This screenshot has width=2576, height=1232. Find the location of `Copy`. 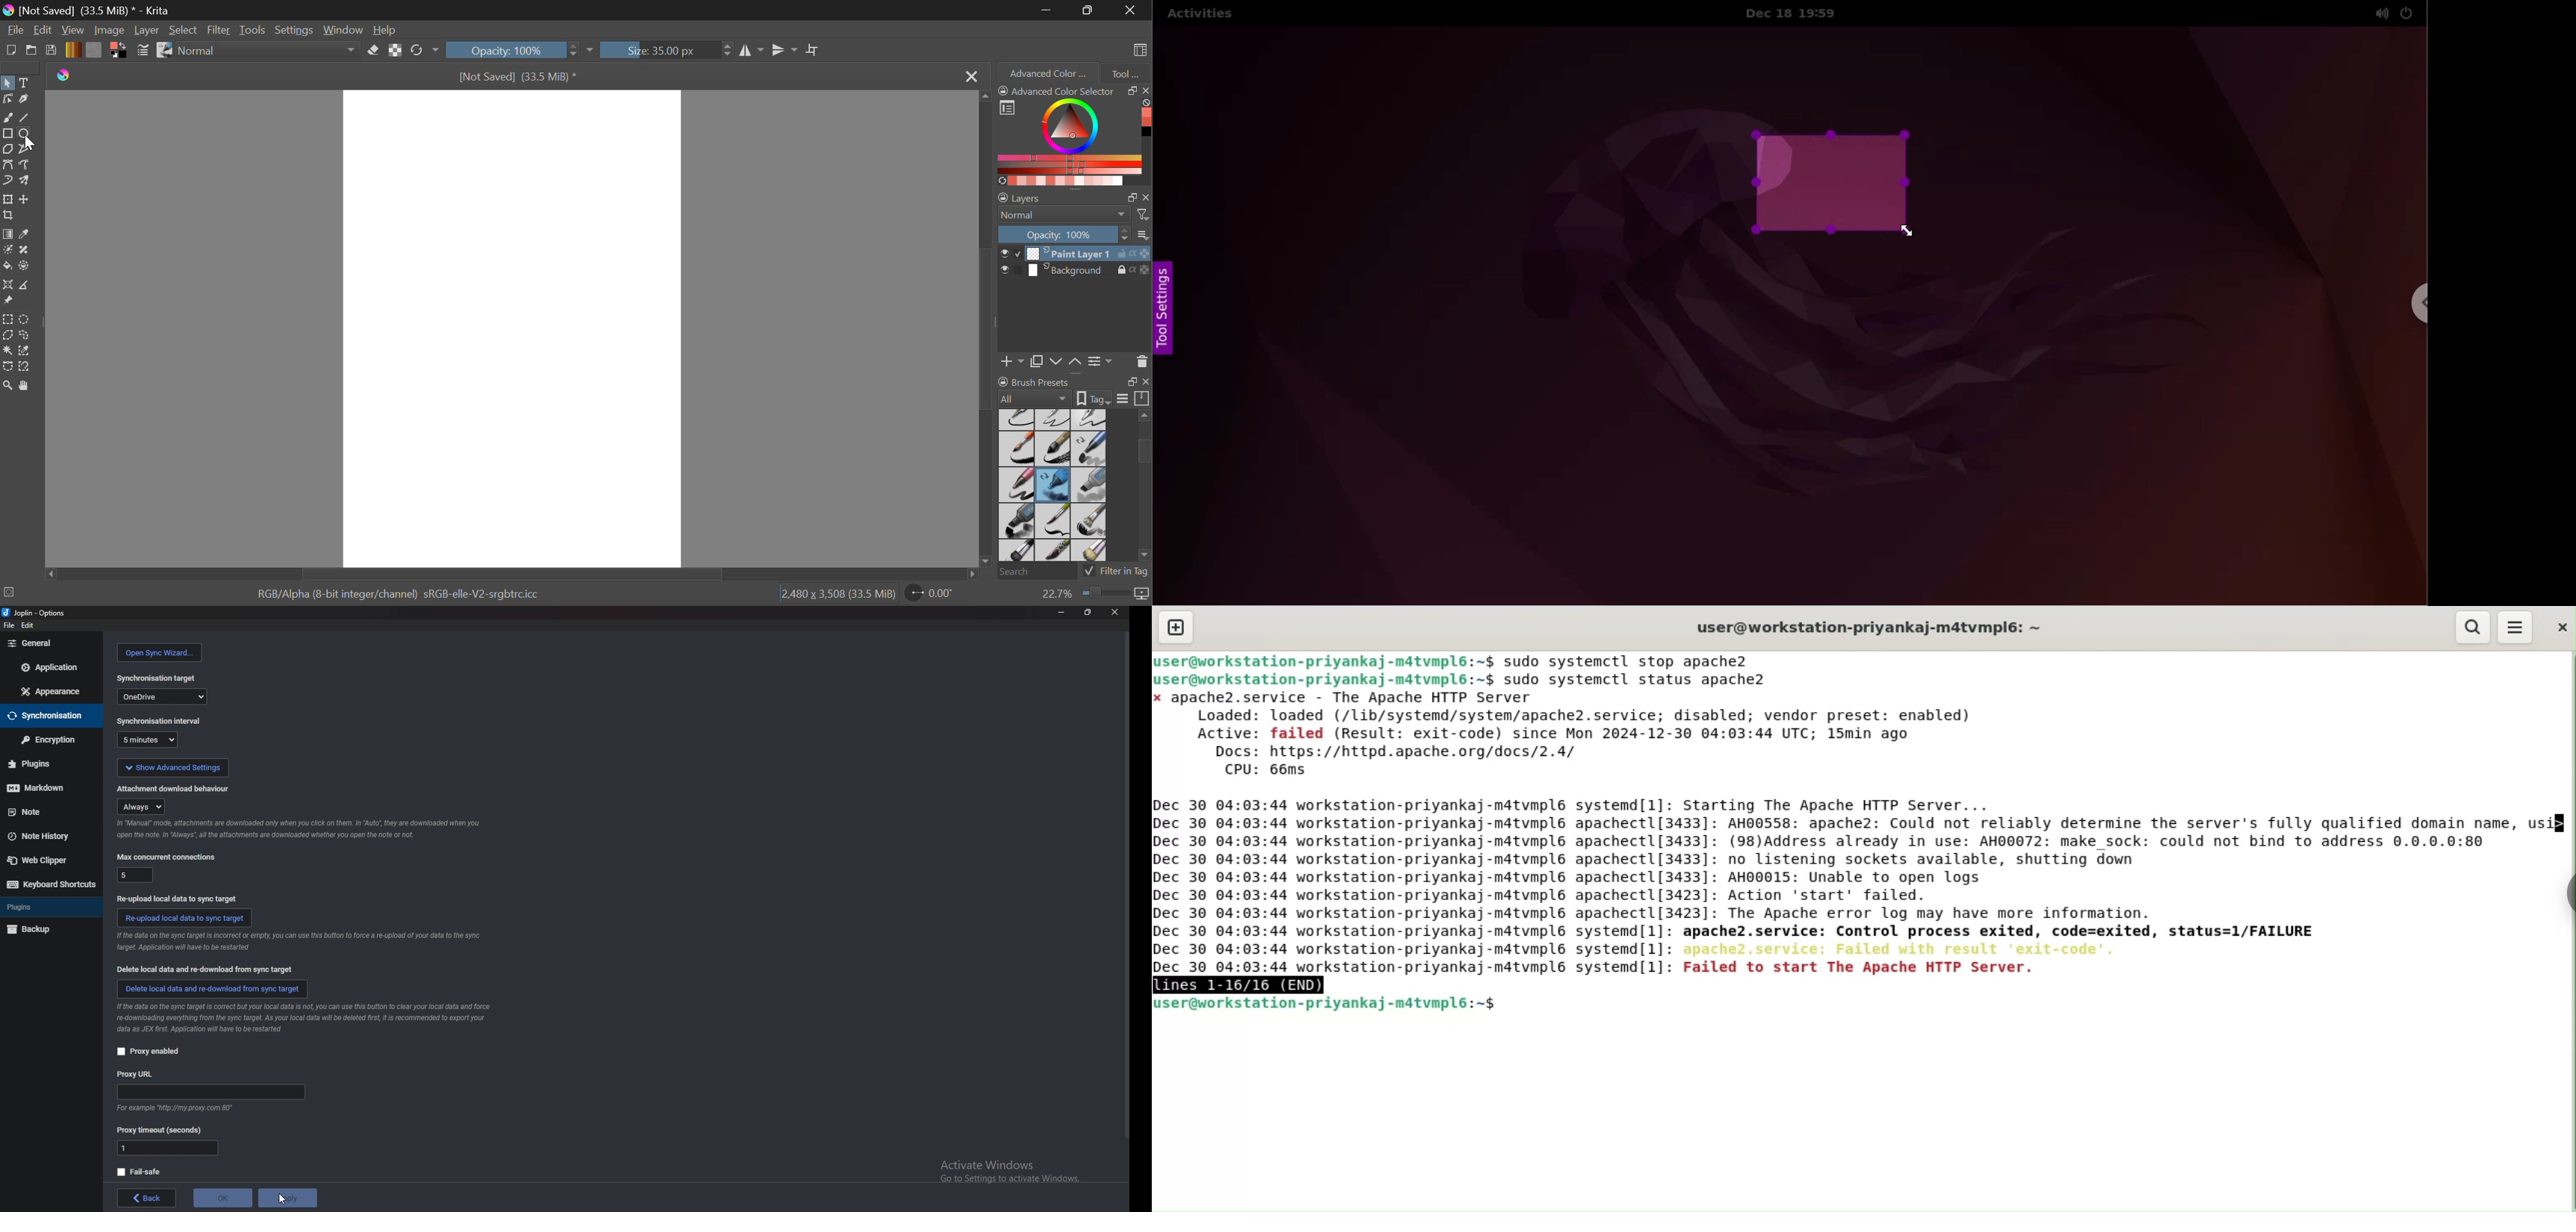

Copy is located at coordinates (1039, 359).